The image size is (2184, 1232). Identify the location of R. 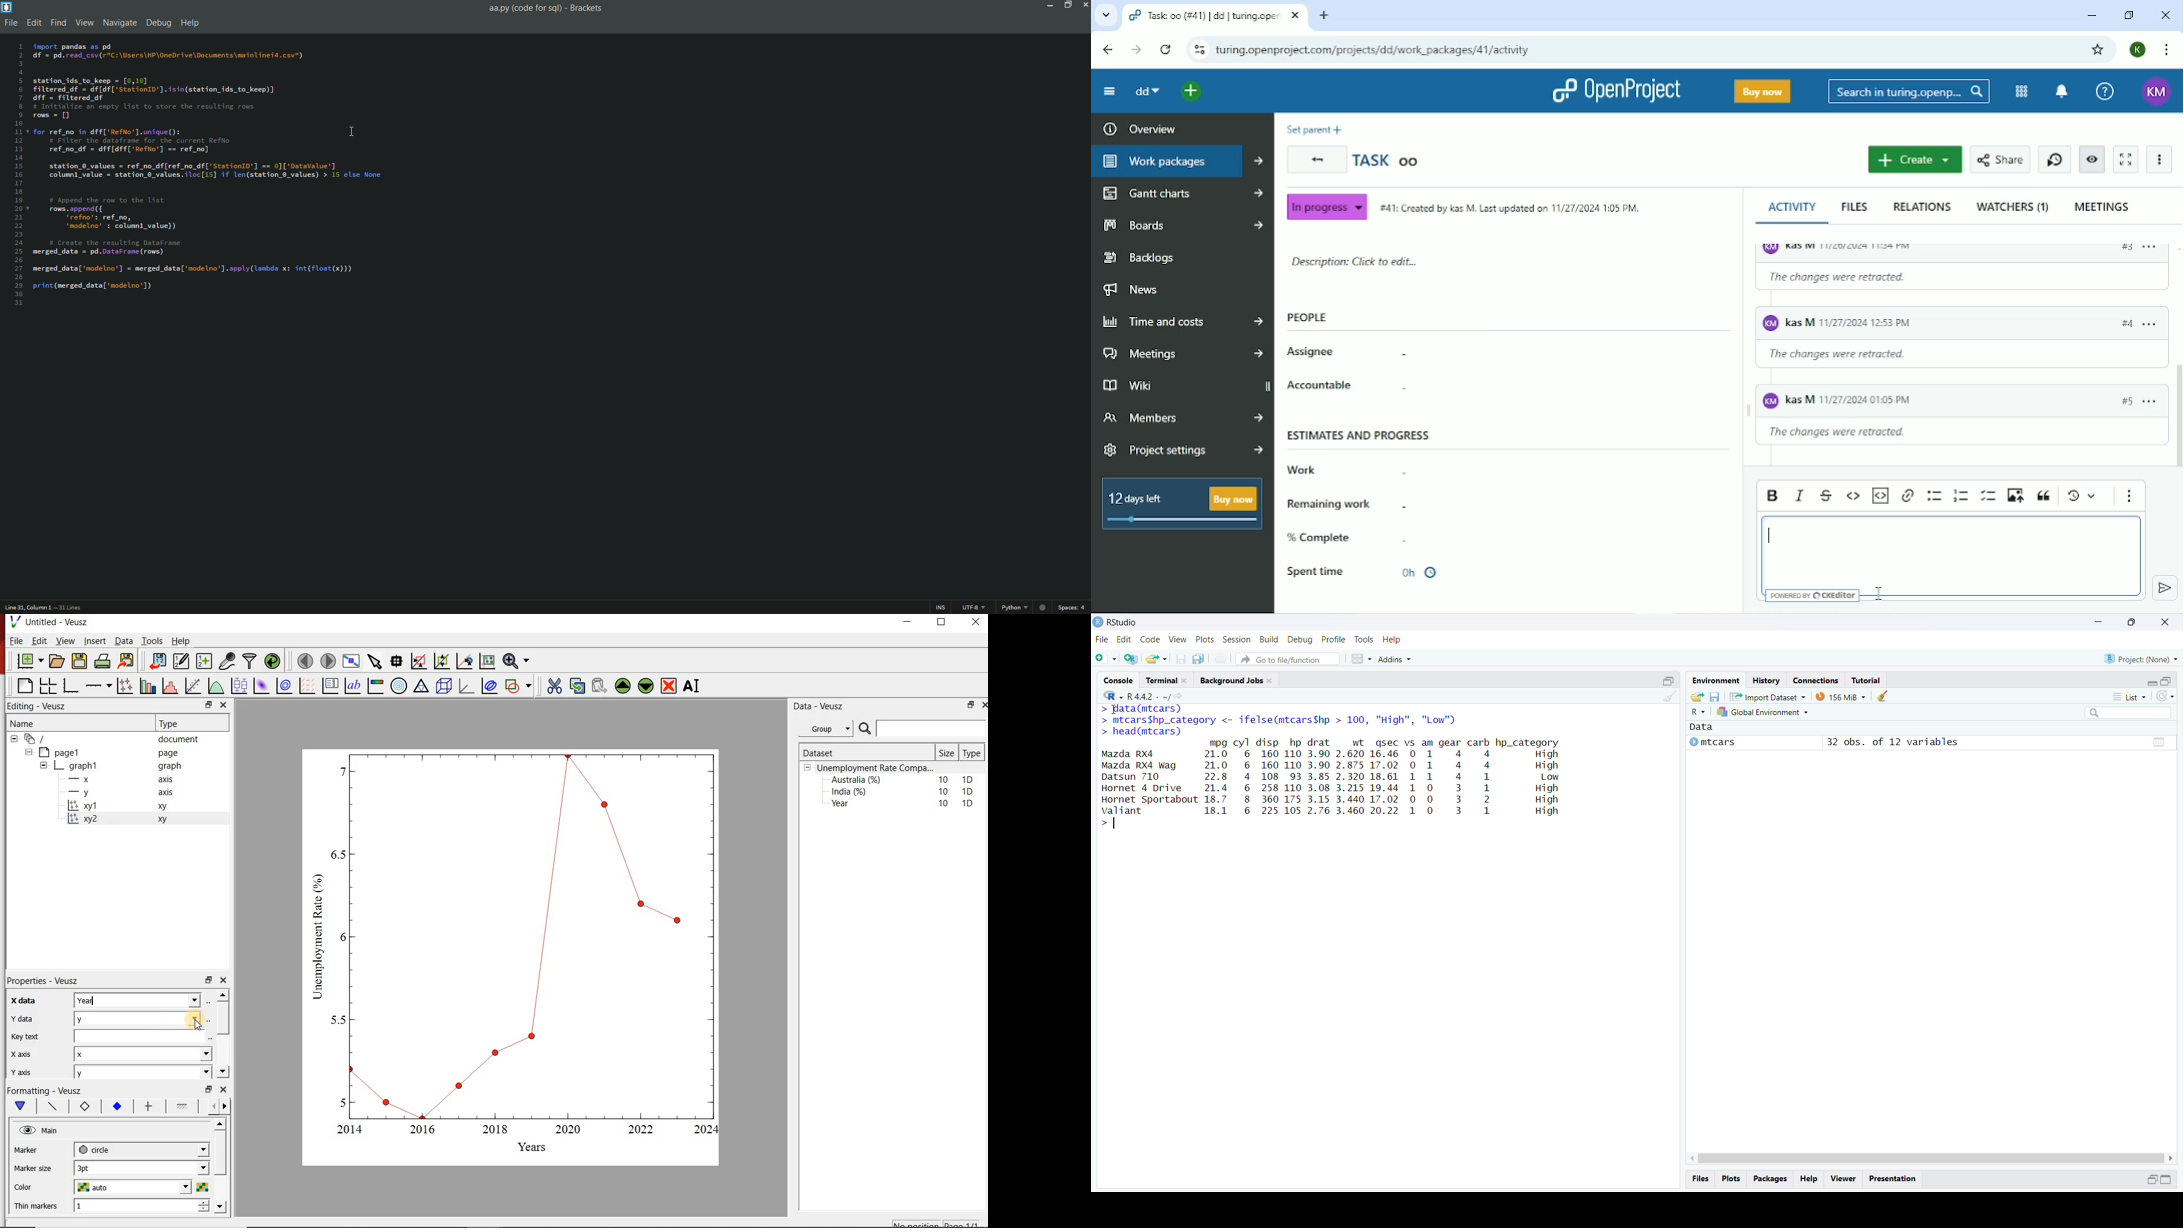
(1110, 695).